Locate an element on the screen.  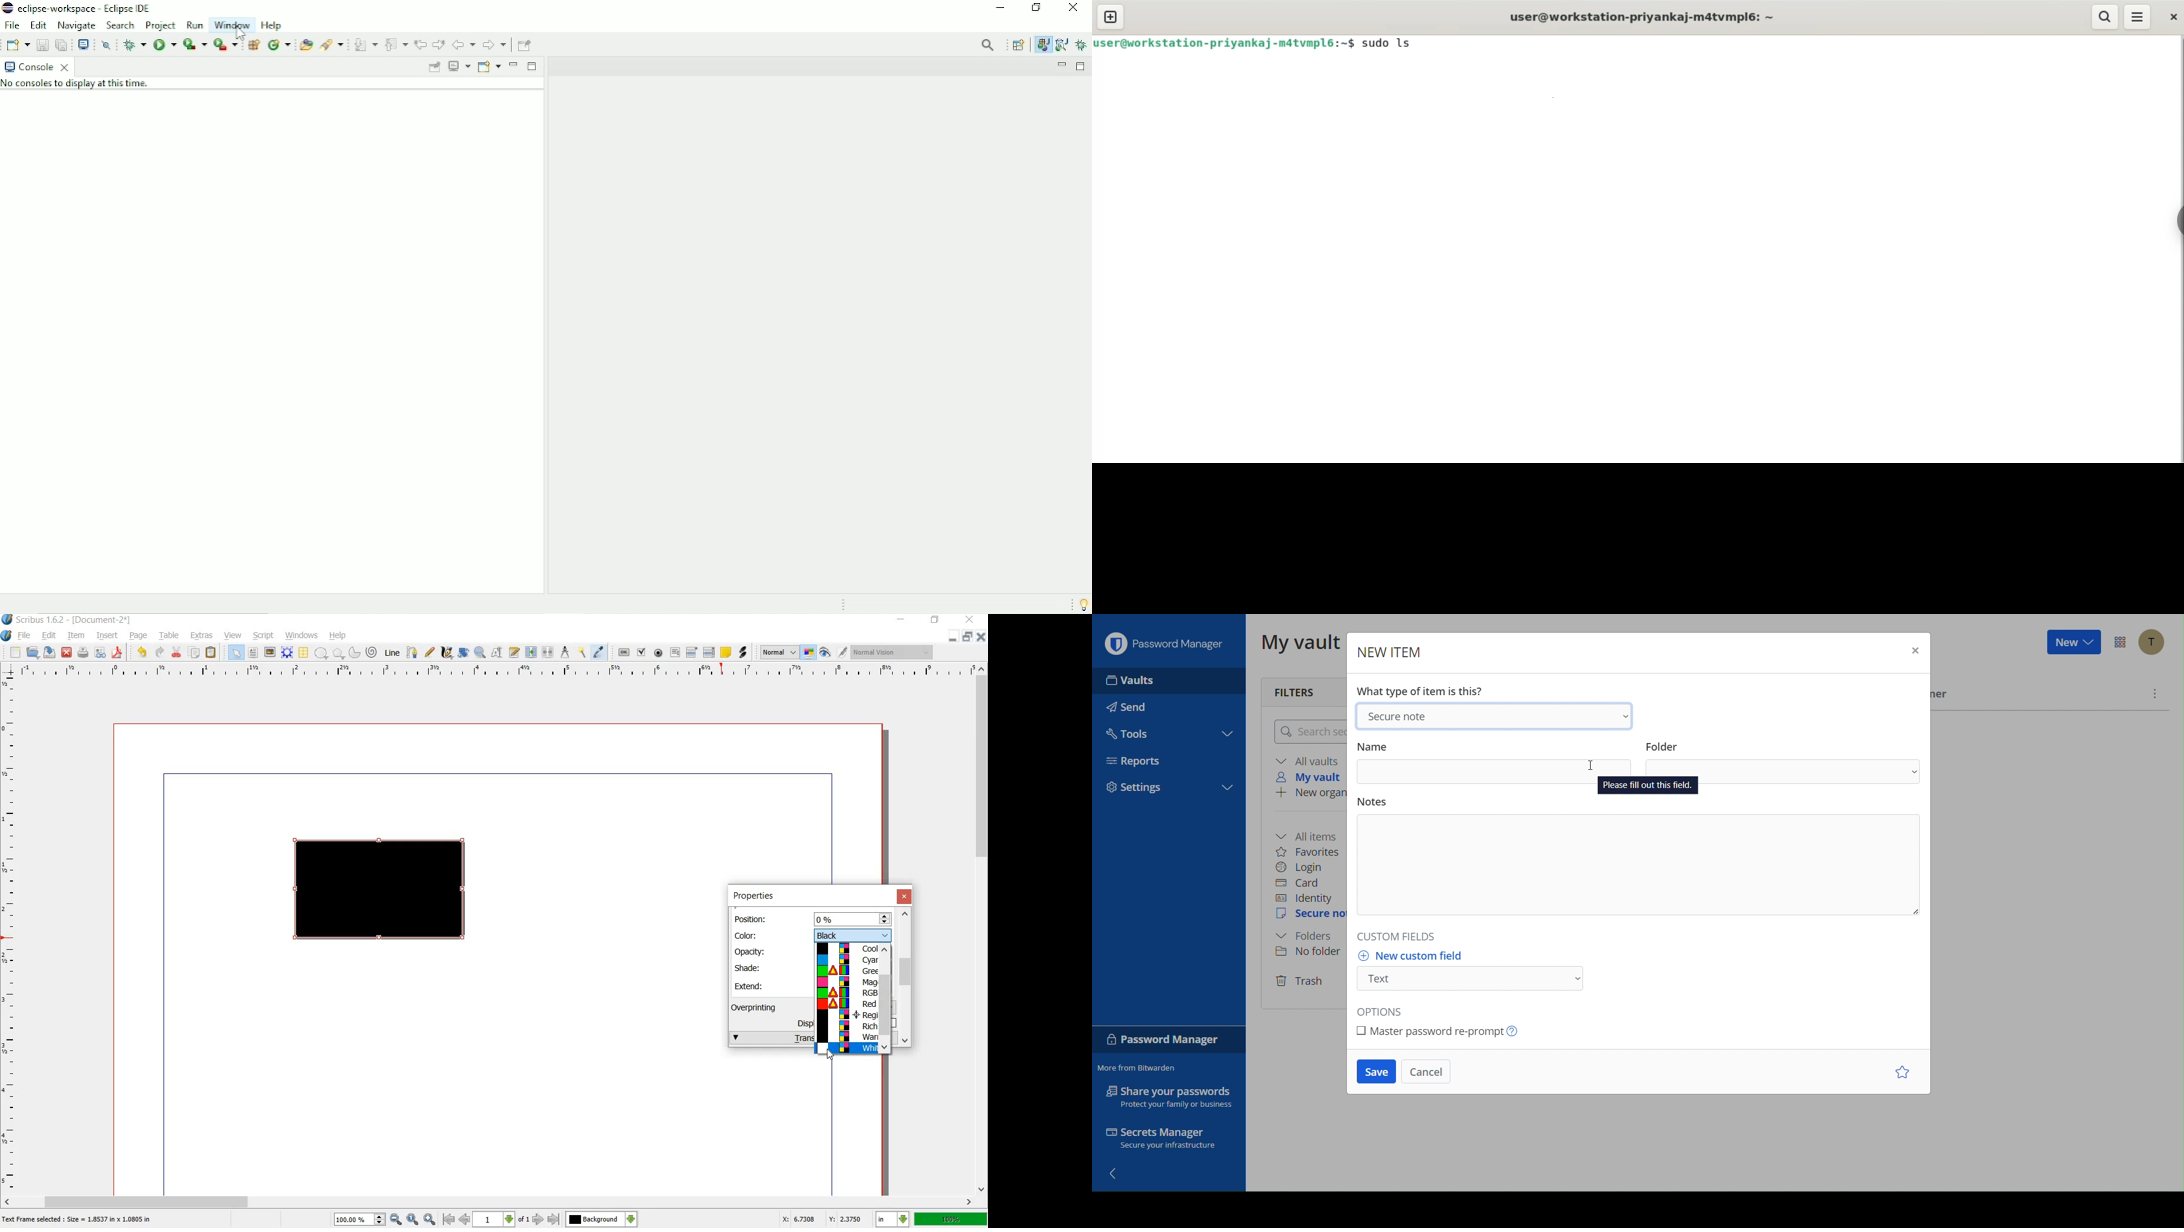
cut is located at coordinates (177, 653).